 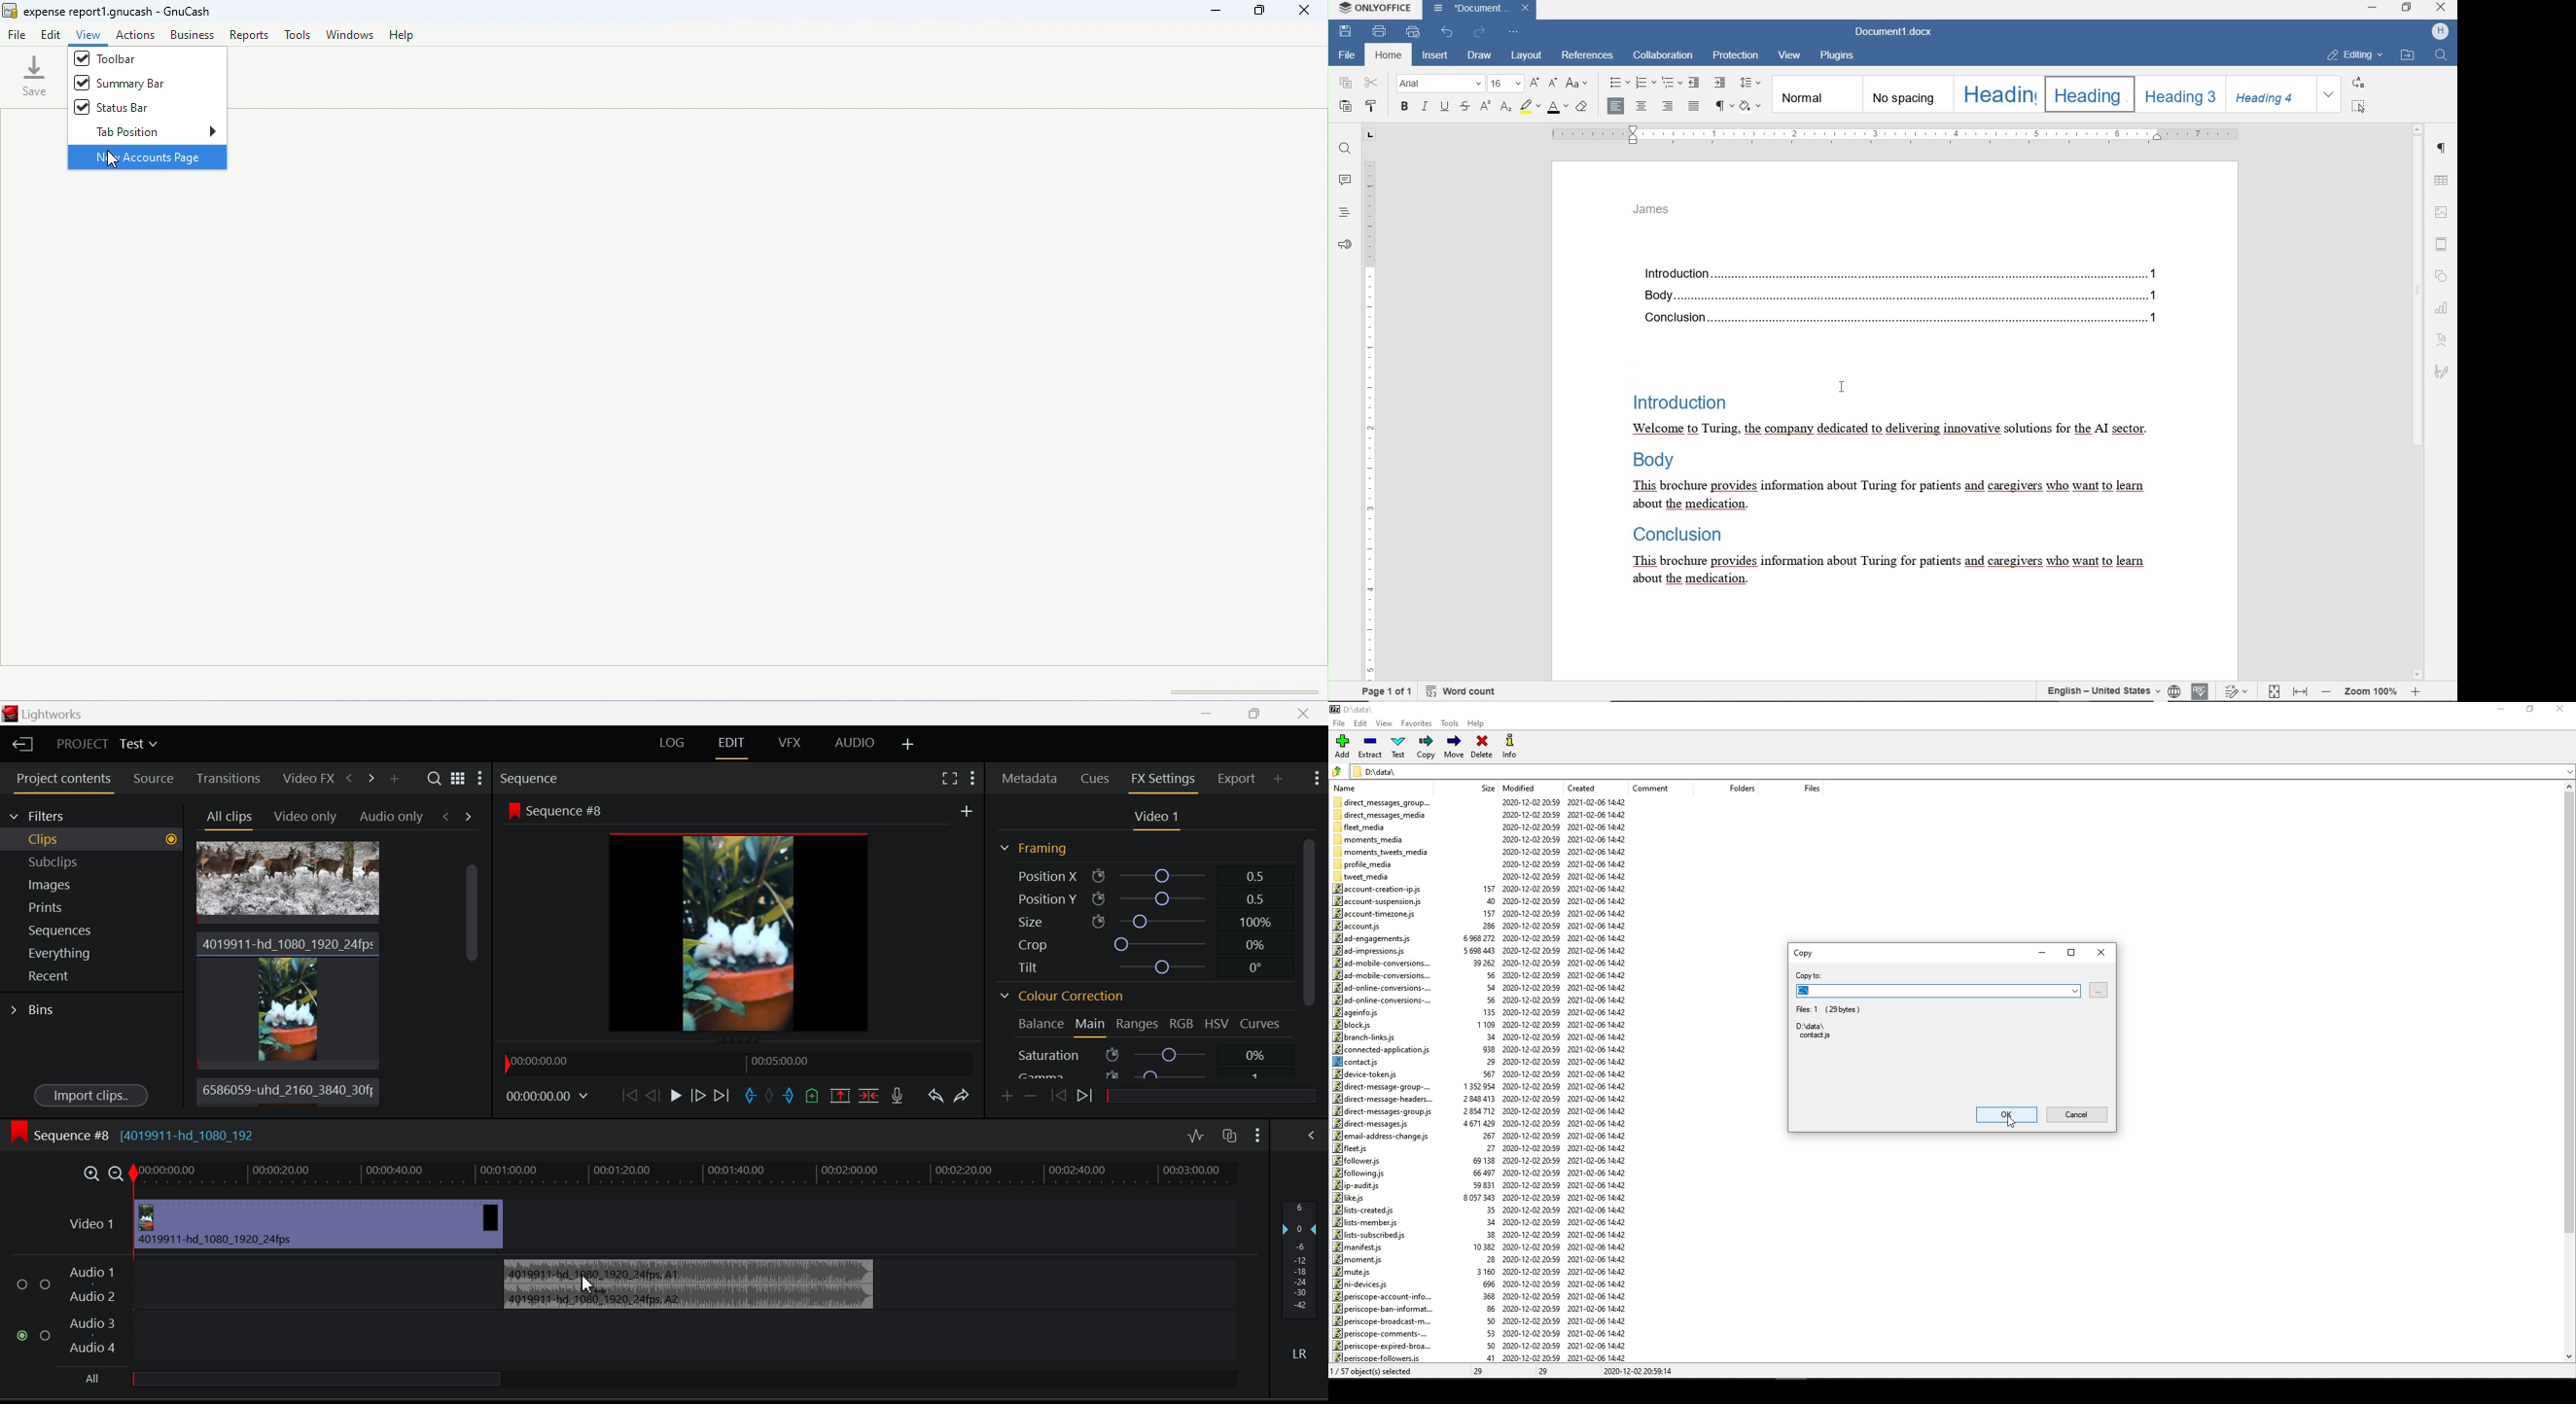 What do you see at coordinates (1664, 56) in the screenshot?
I see `collaboration` at bounding box center [1664, 56].